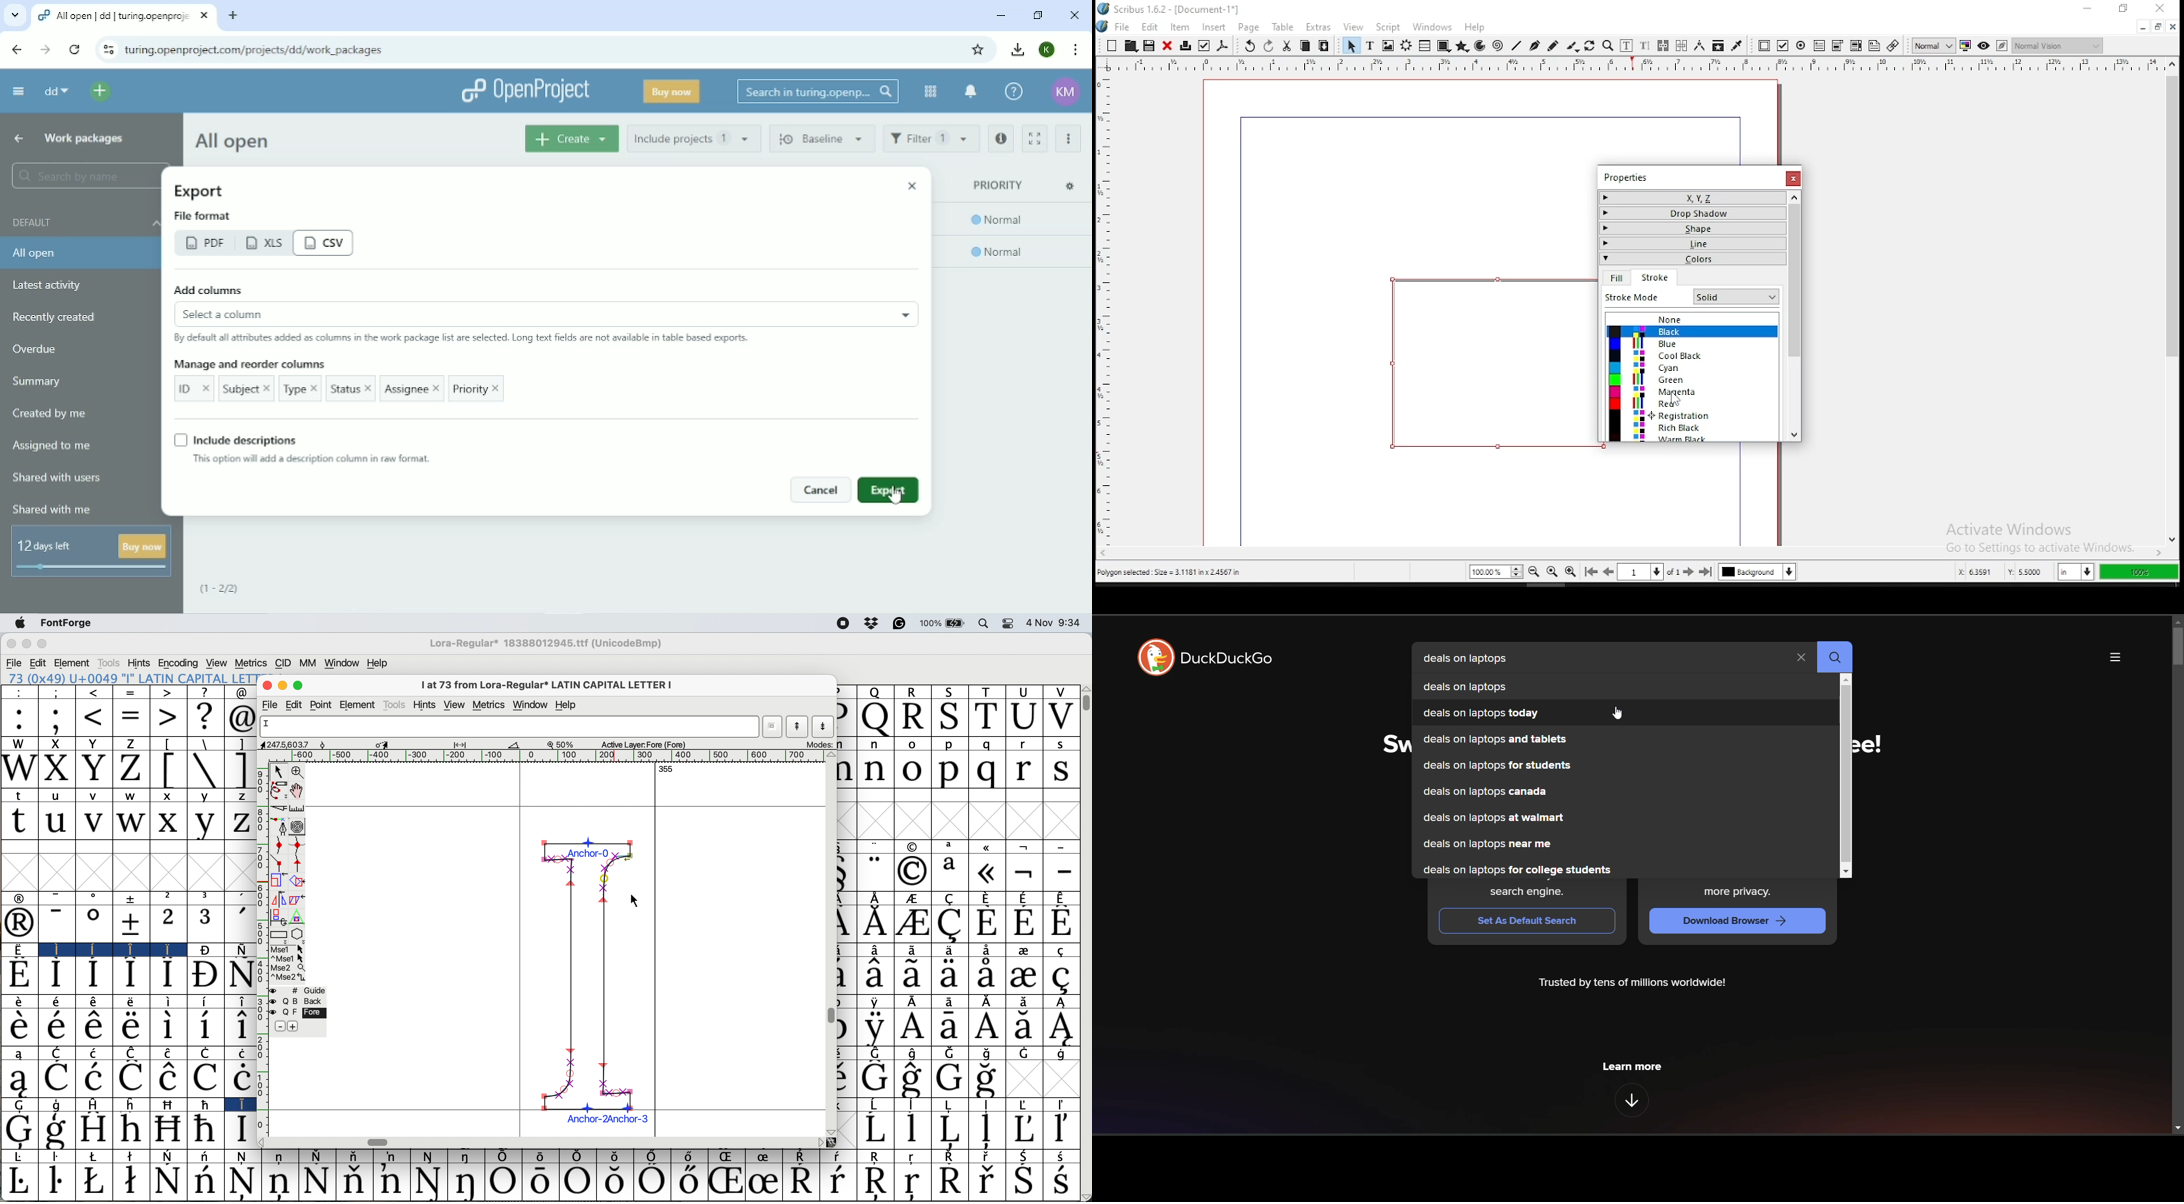 The image size is (2184, 1204). I want to click on close, so click(2173, 27).